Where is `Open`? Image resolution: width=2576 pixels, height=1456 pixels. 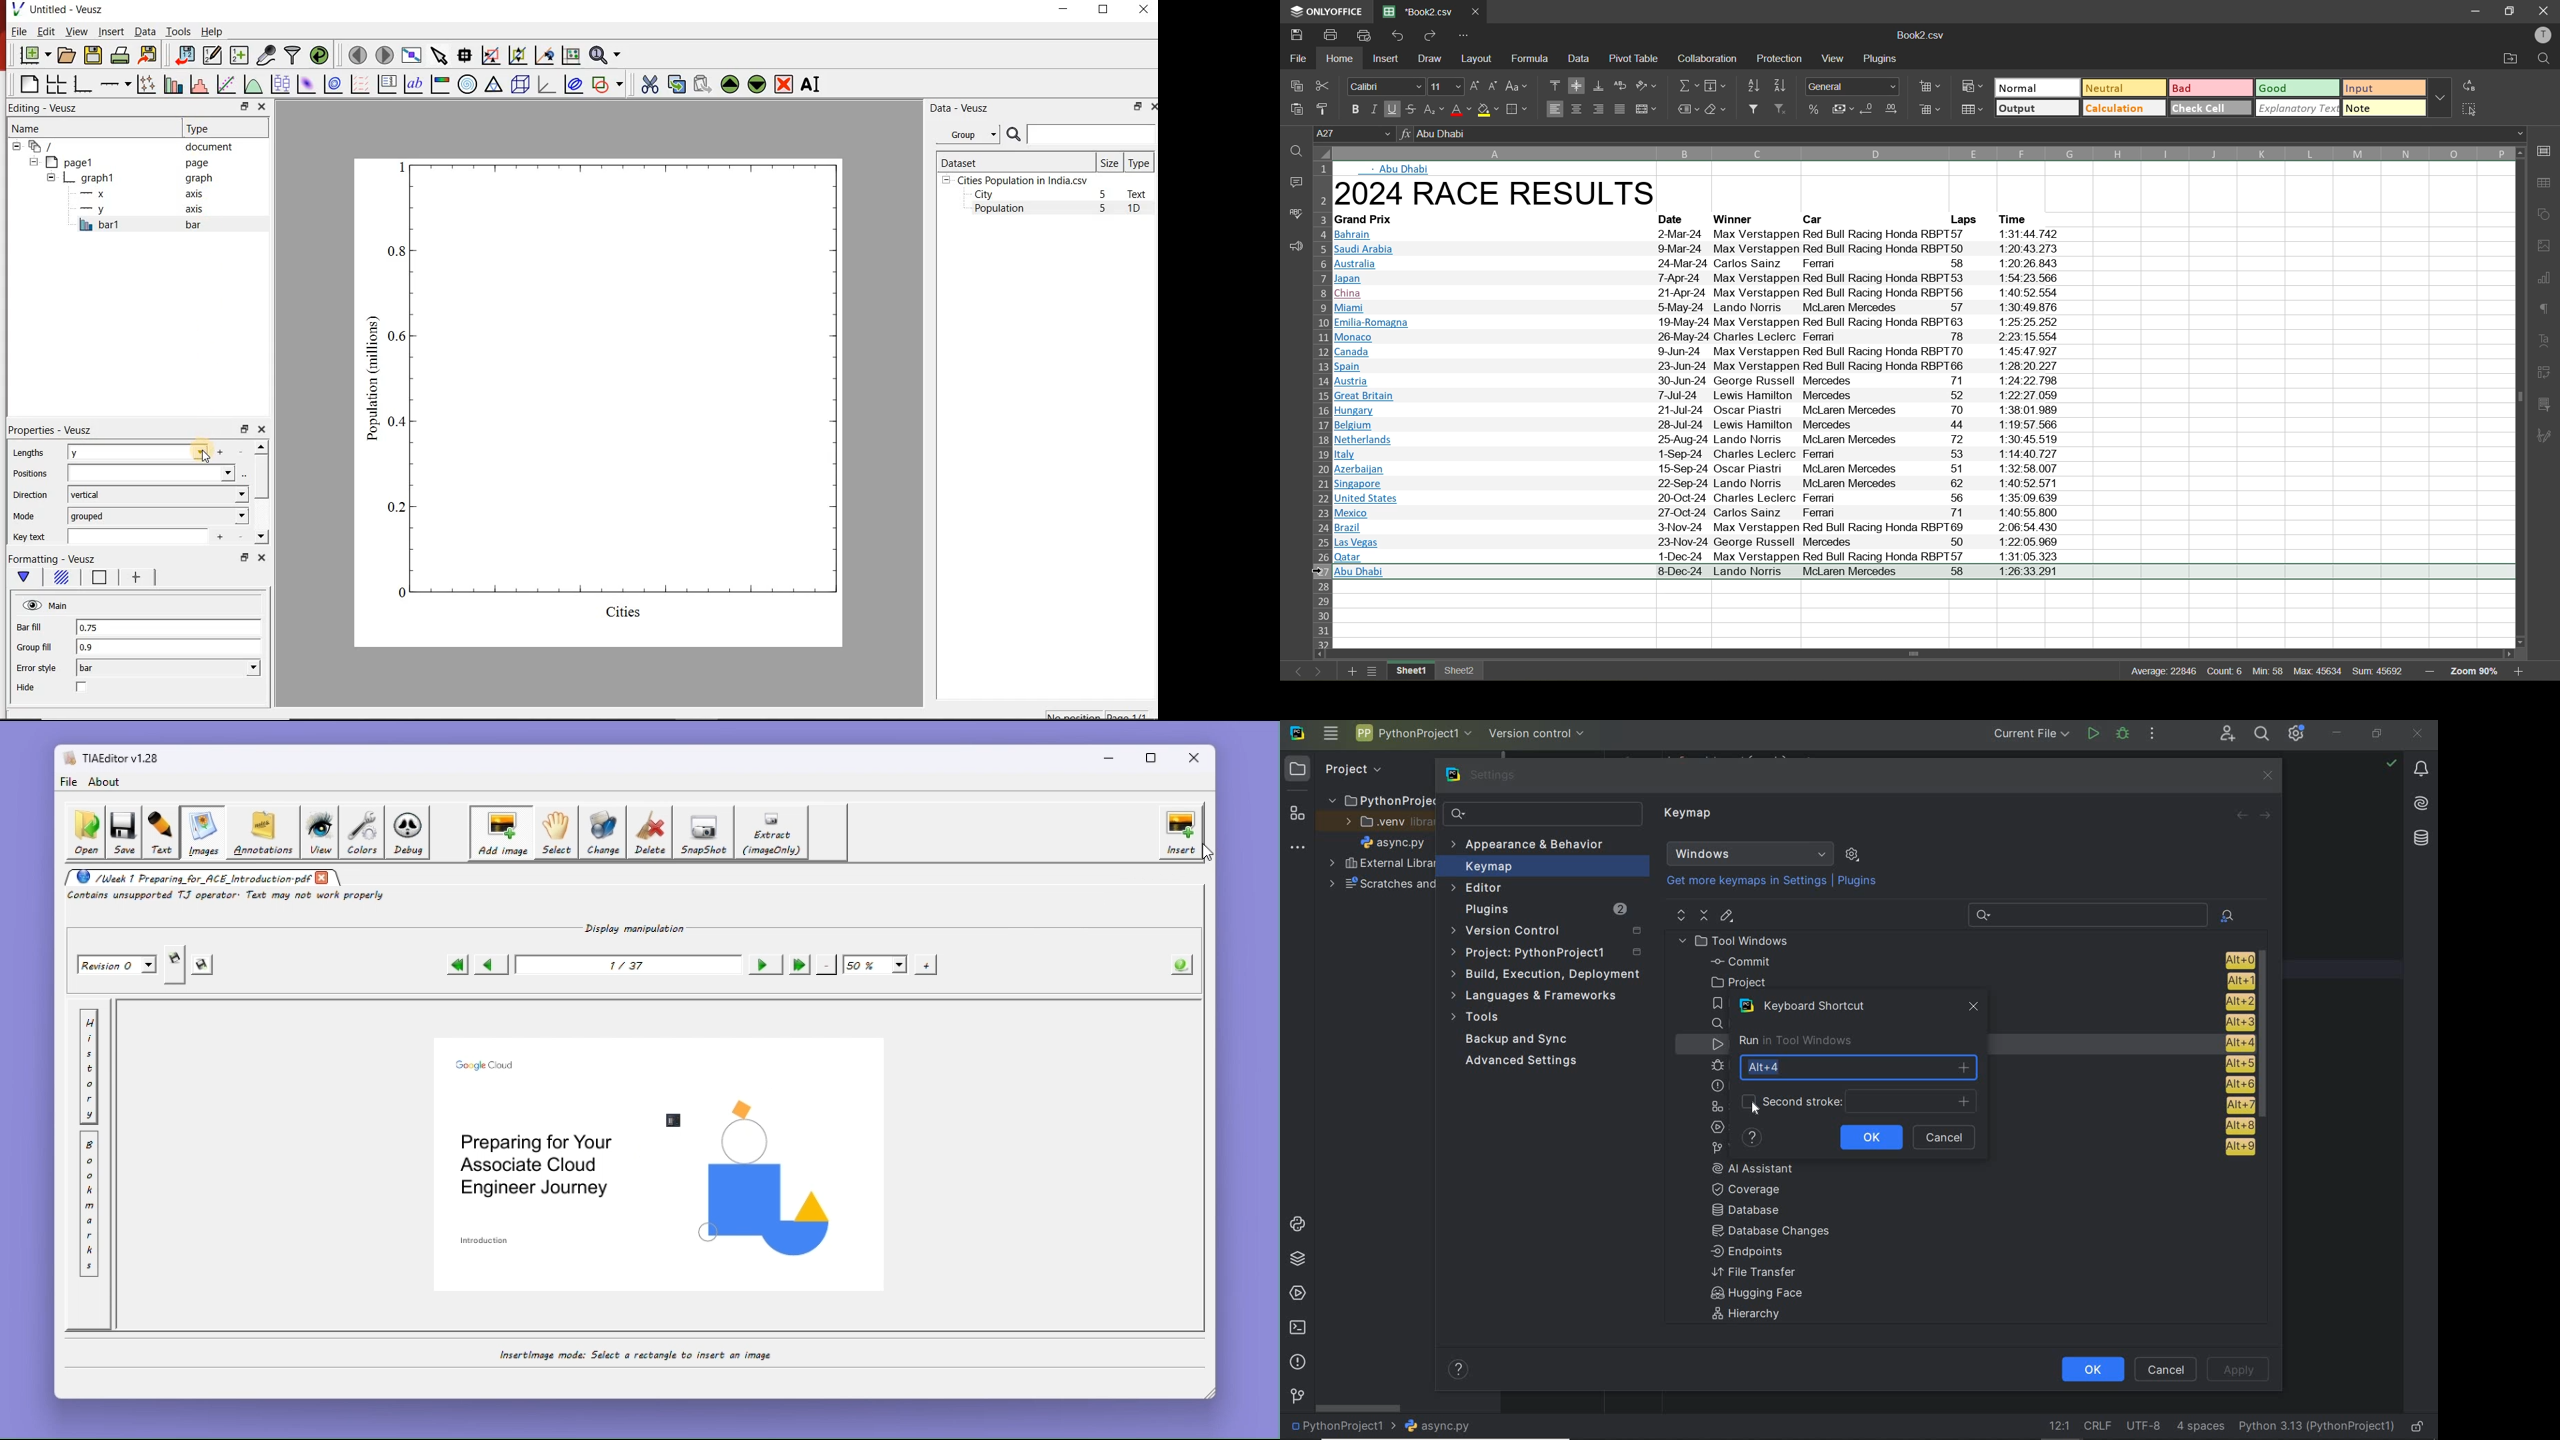 Open is located at coordinates (84, 833).